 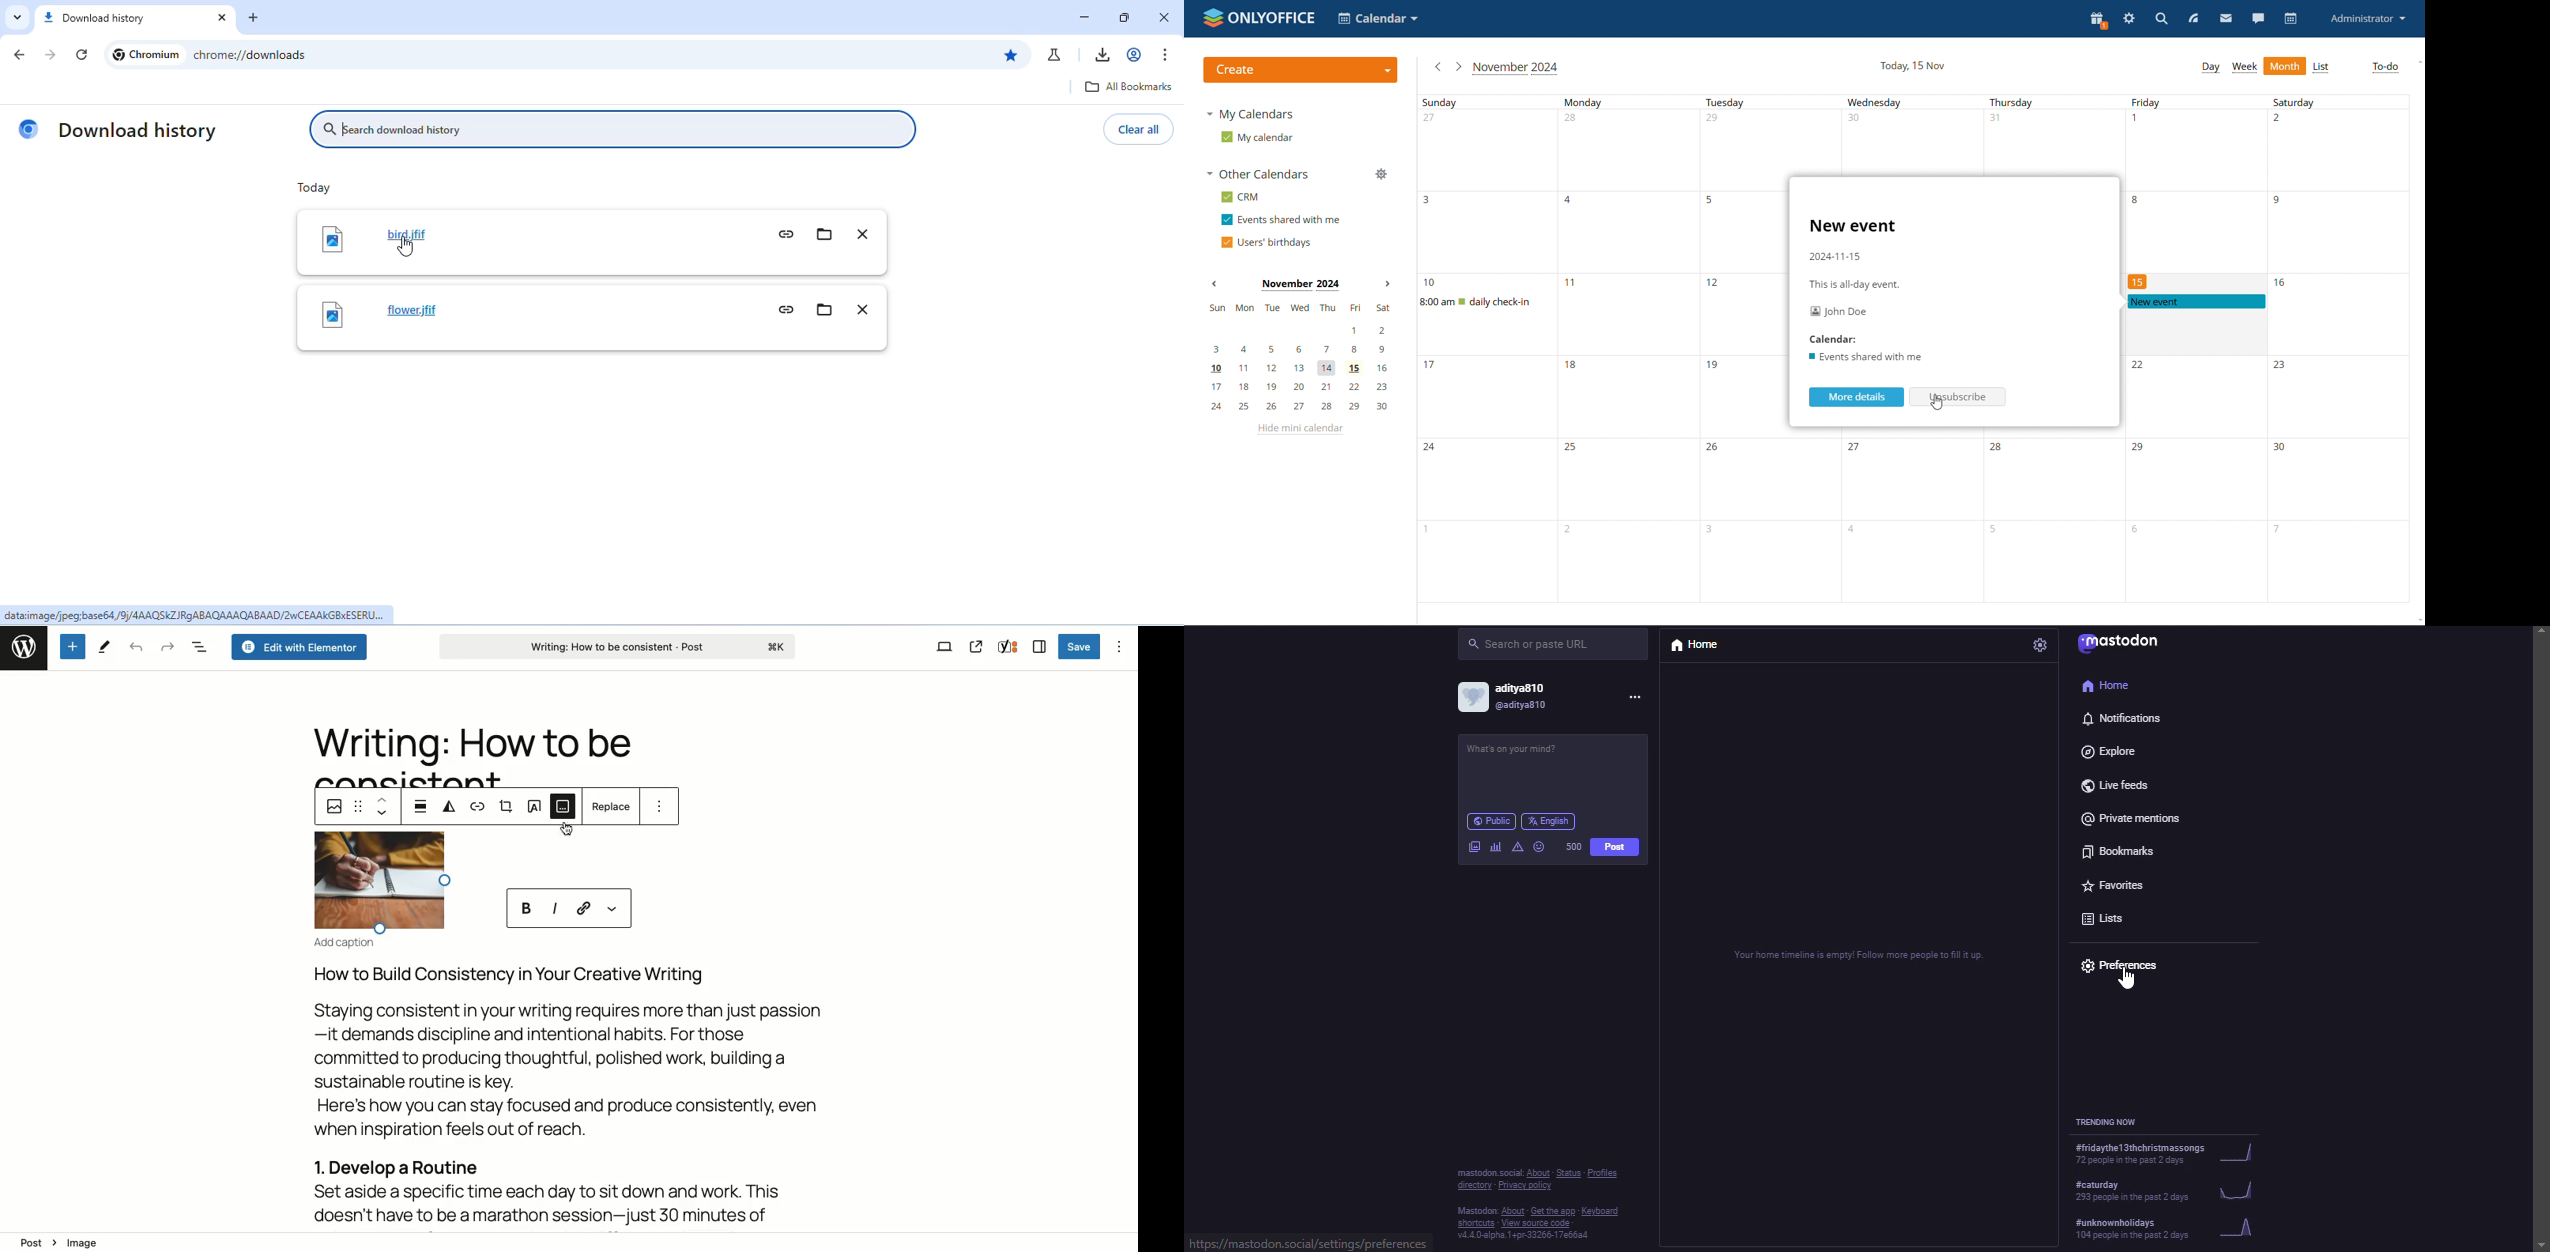 What do you see at coordinates (1301, 1244) in the screenshot?
I see `website` at bounding box center [1301, 1244].